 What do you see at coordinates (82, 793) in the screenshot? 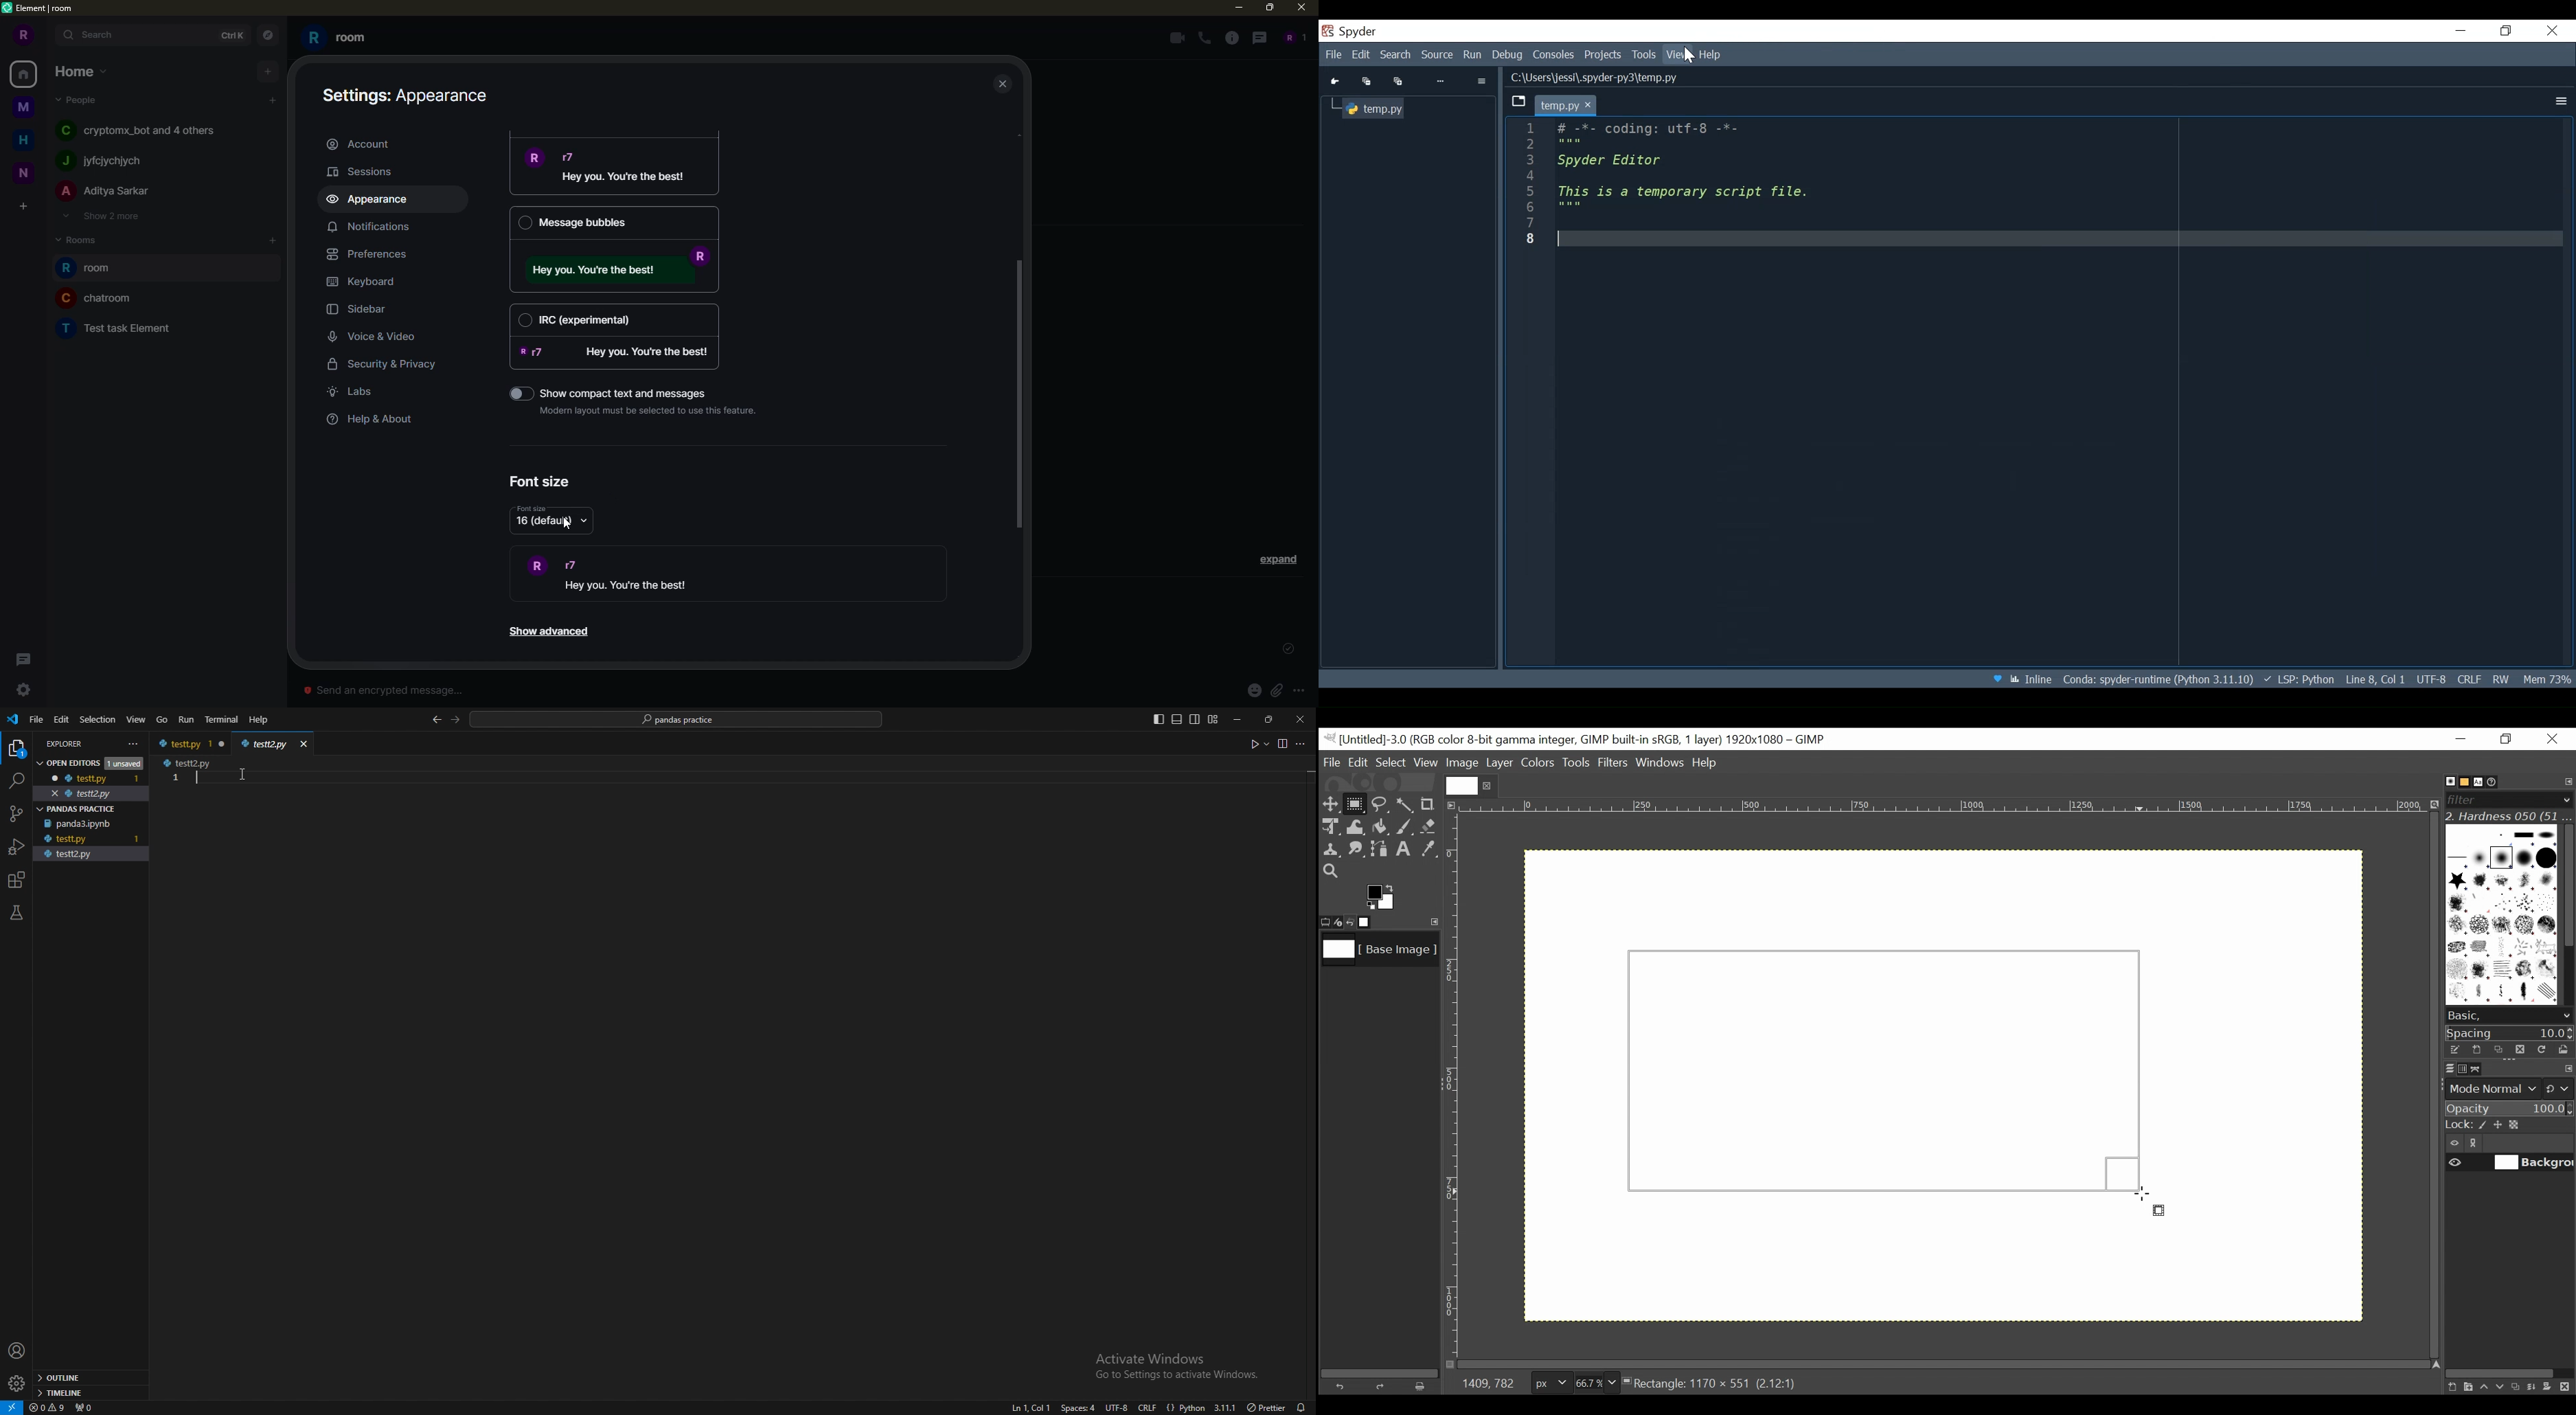
I see `testt2.py` at bounding box center [82, 793].